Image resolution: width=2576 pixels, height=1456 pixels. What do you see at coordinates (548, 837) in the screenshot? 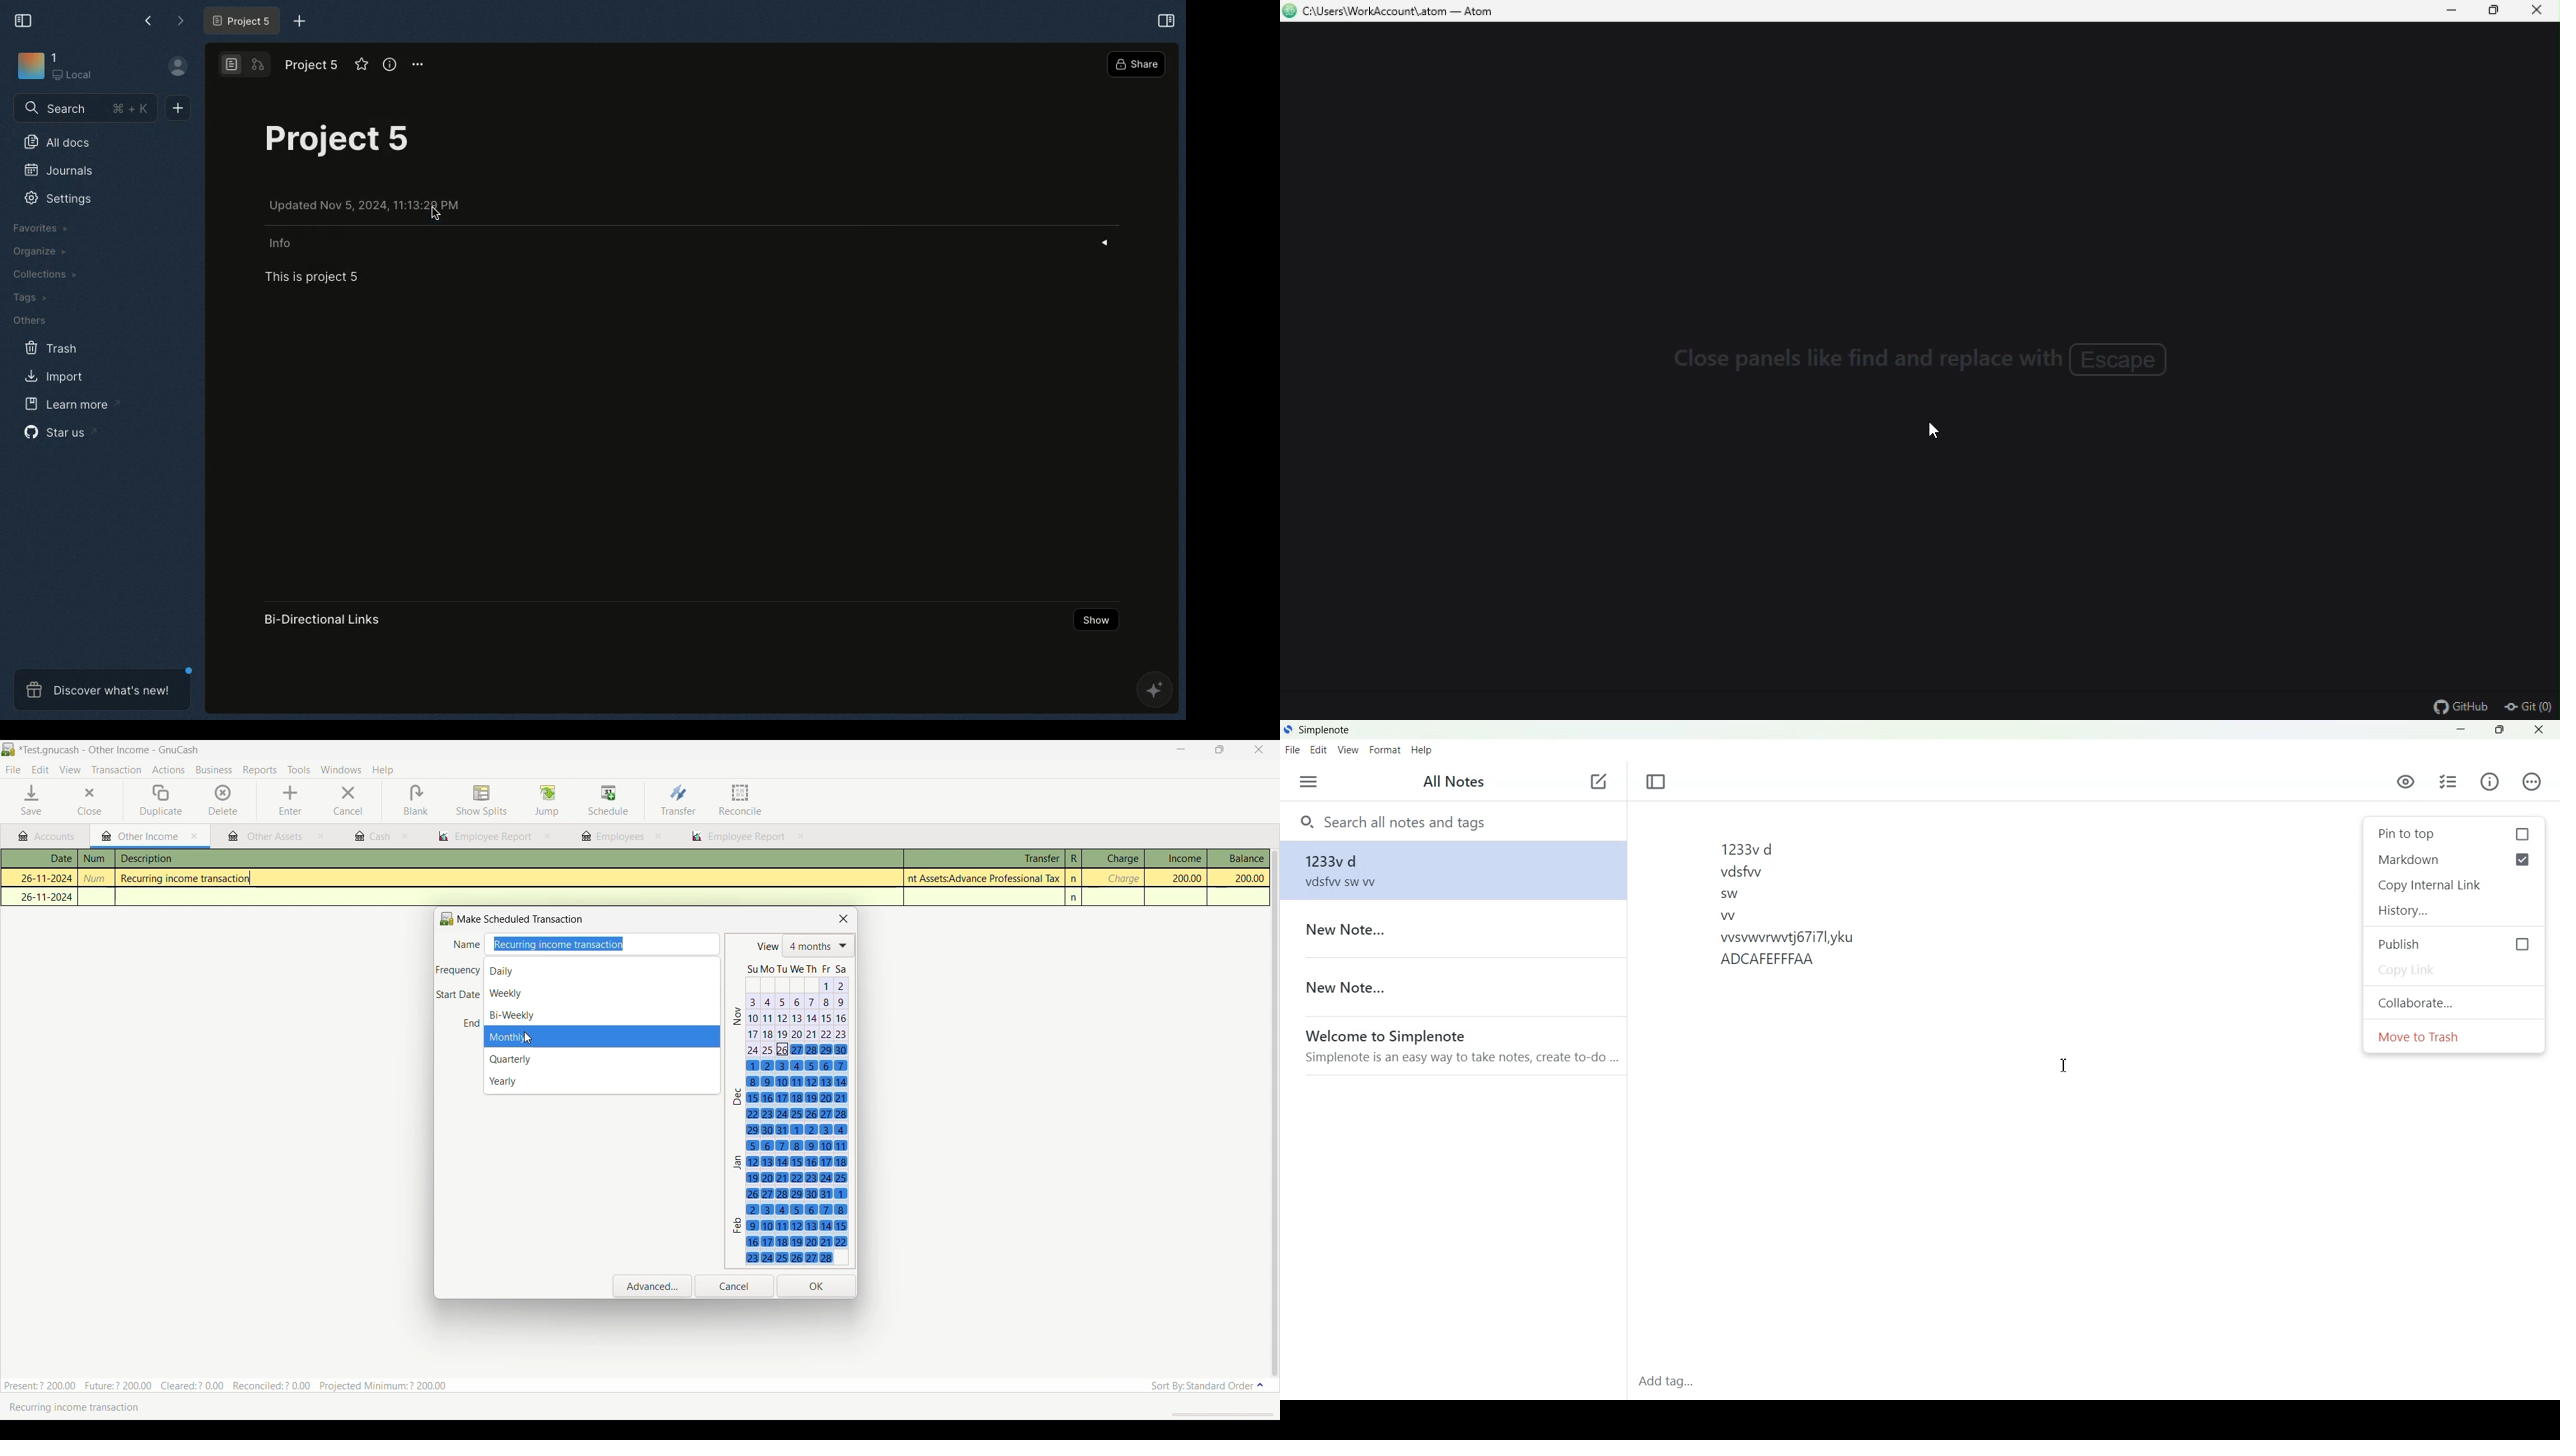
I see `close` at bounding box center [548, 837].